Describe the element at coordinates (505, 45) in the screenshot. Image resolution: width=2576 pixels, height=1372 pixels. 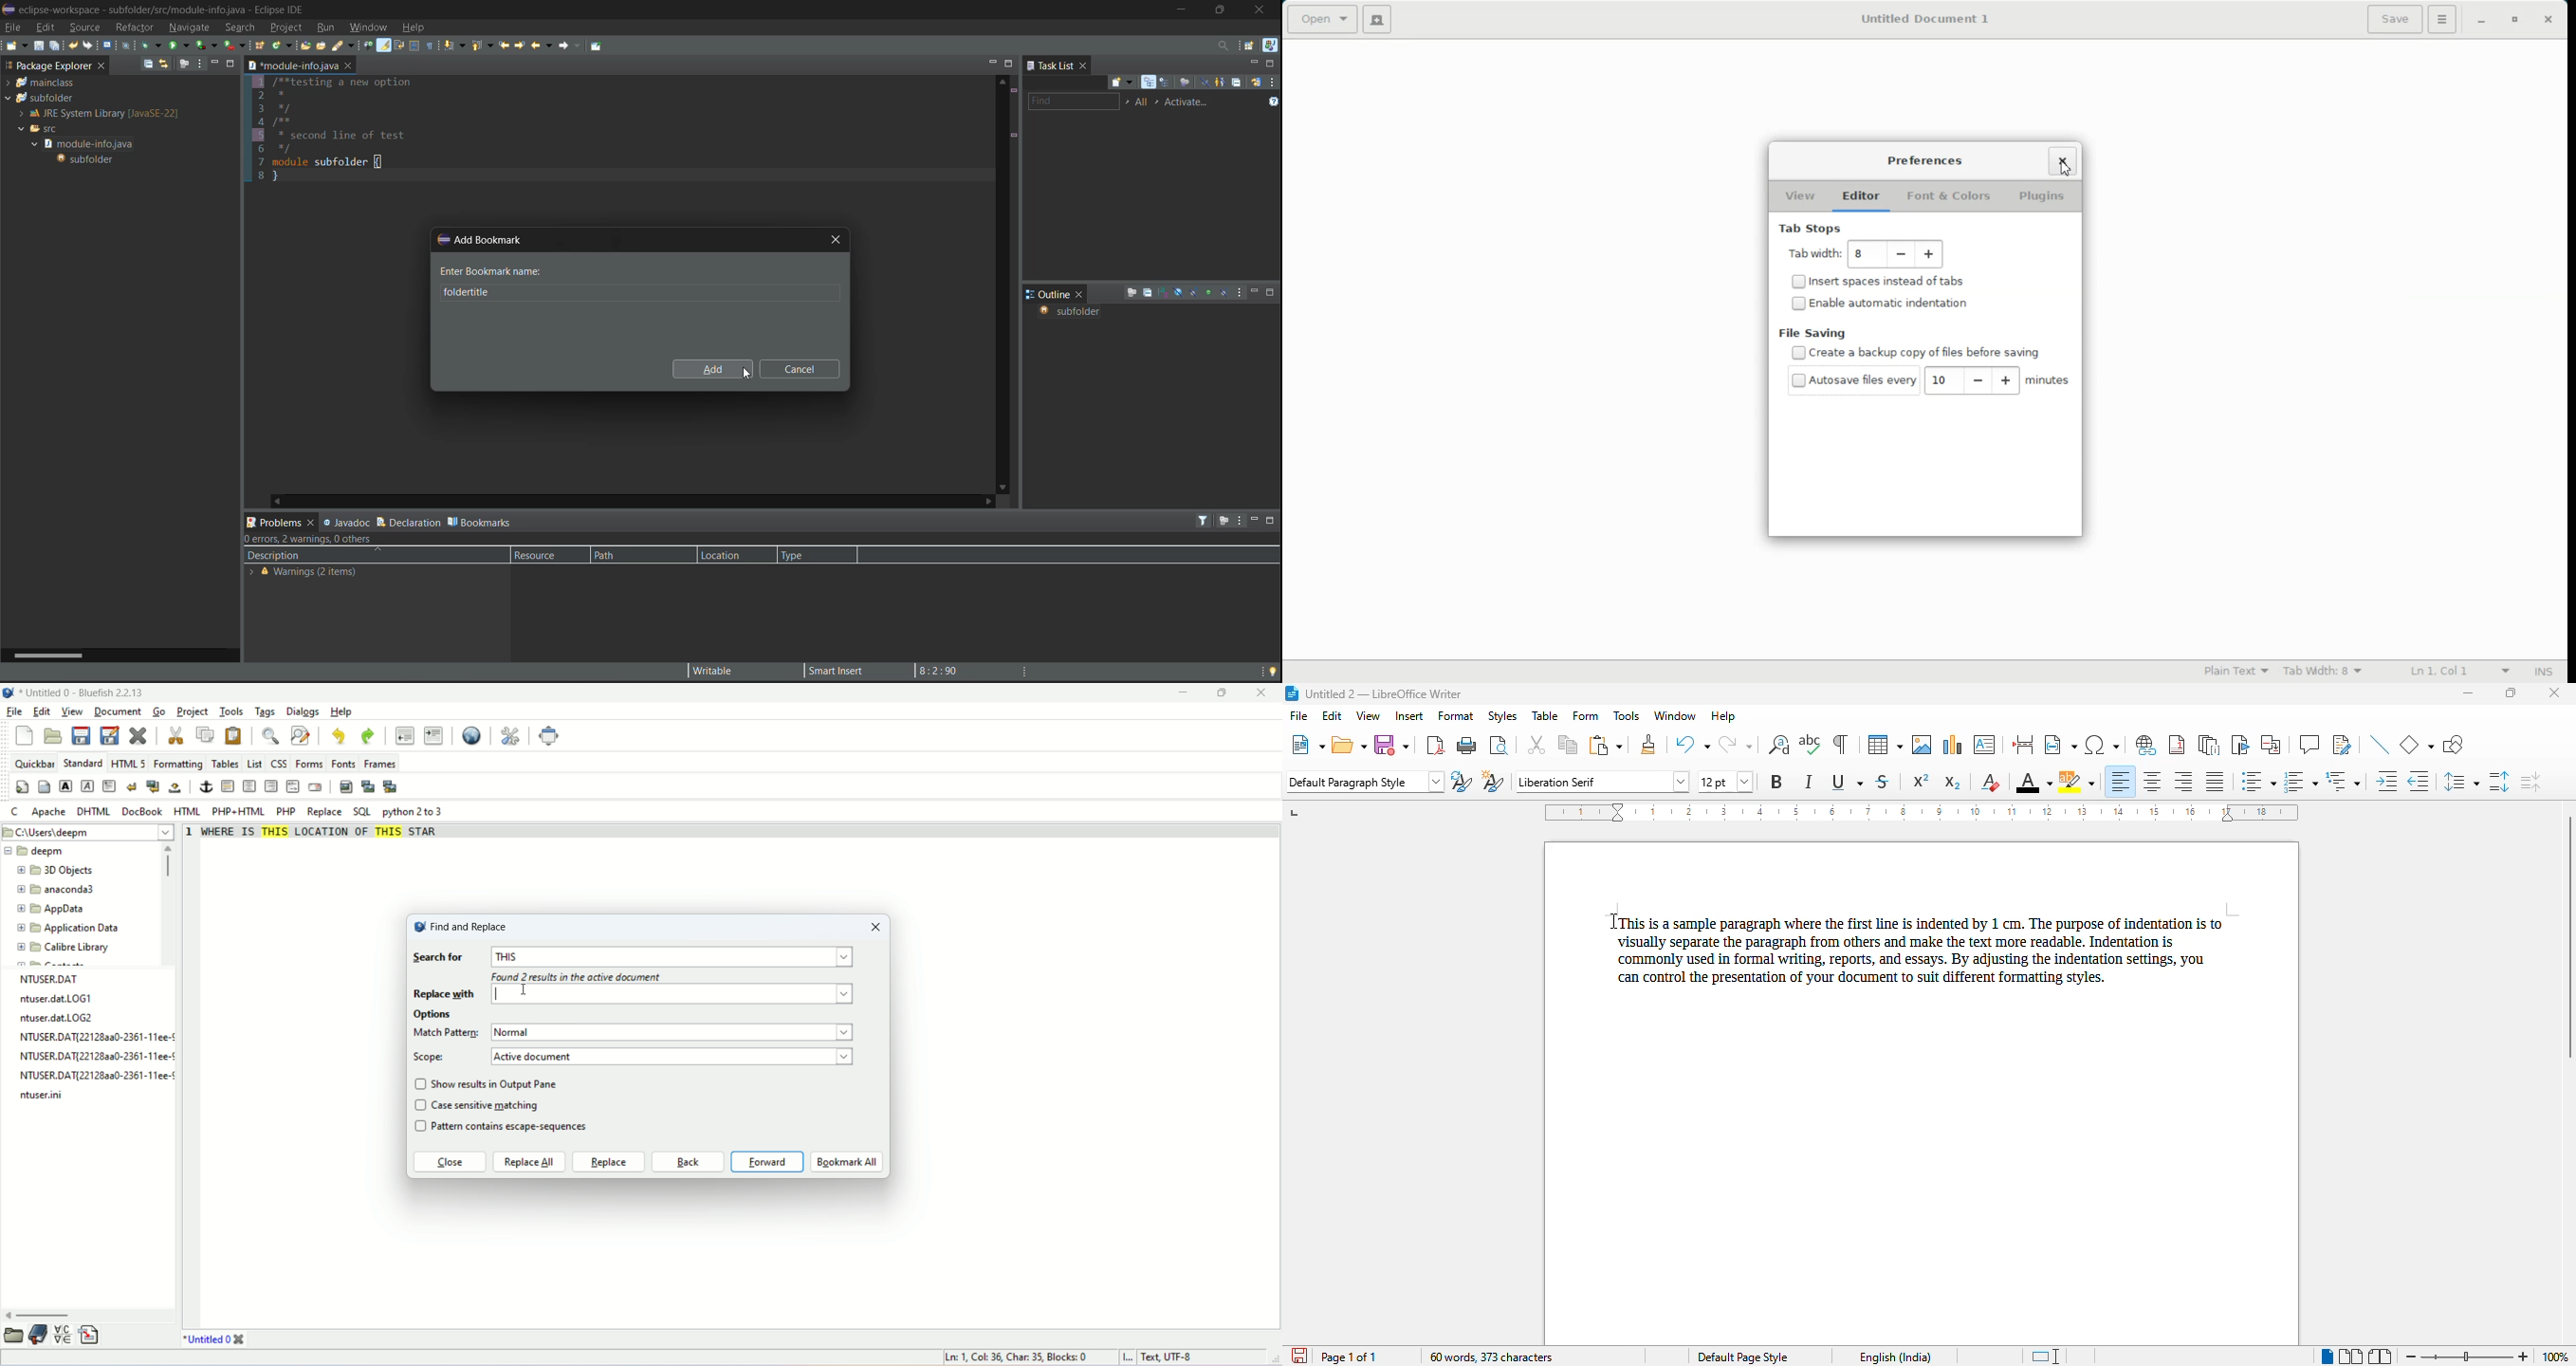
I see `previous edit location` at that location.